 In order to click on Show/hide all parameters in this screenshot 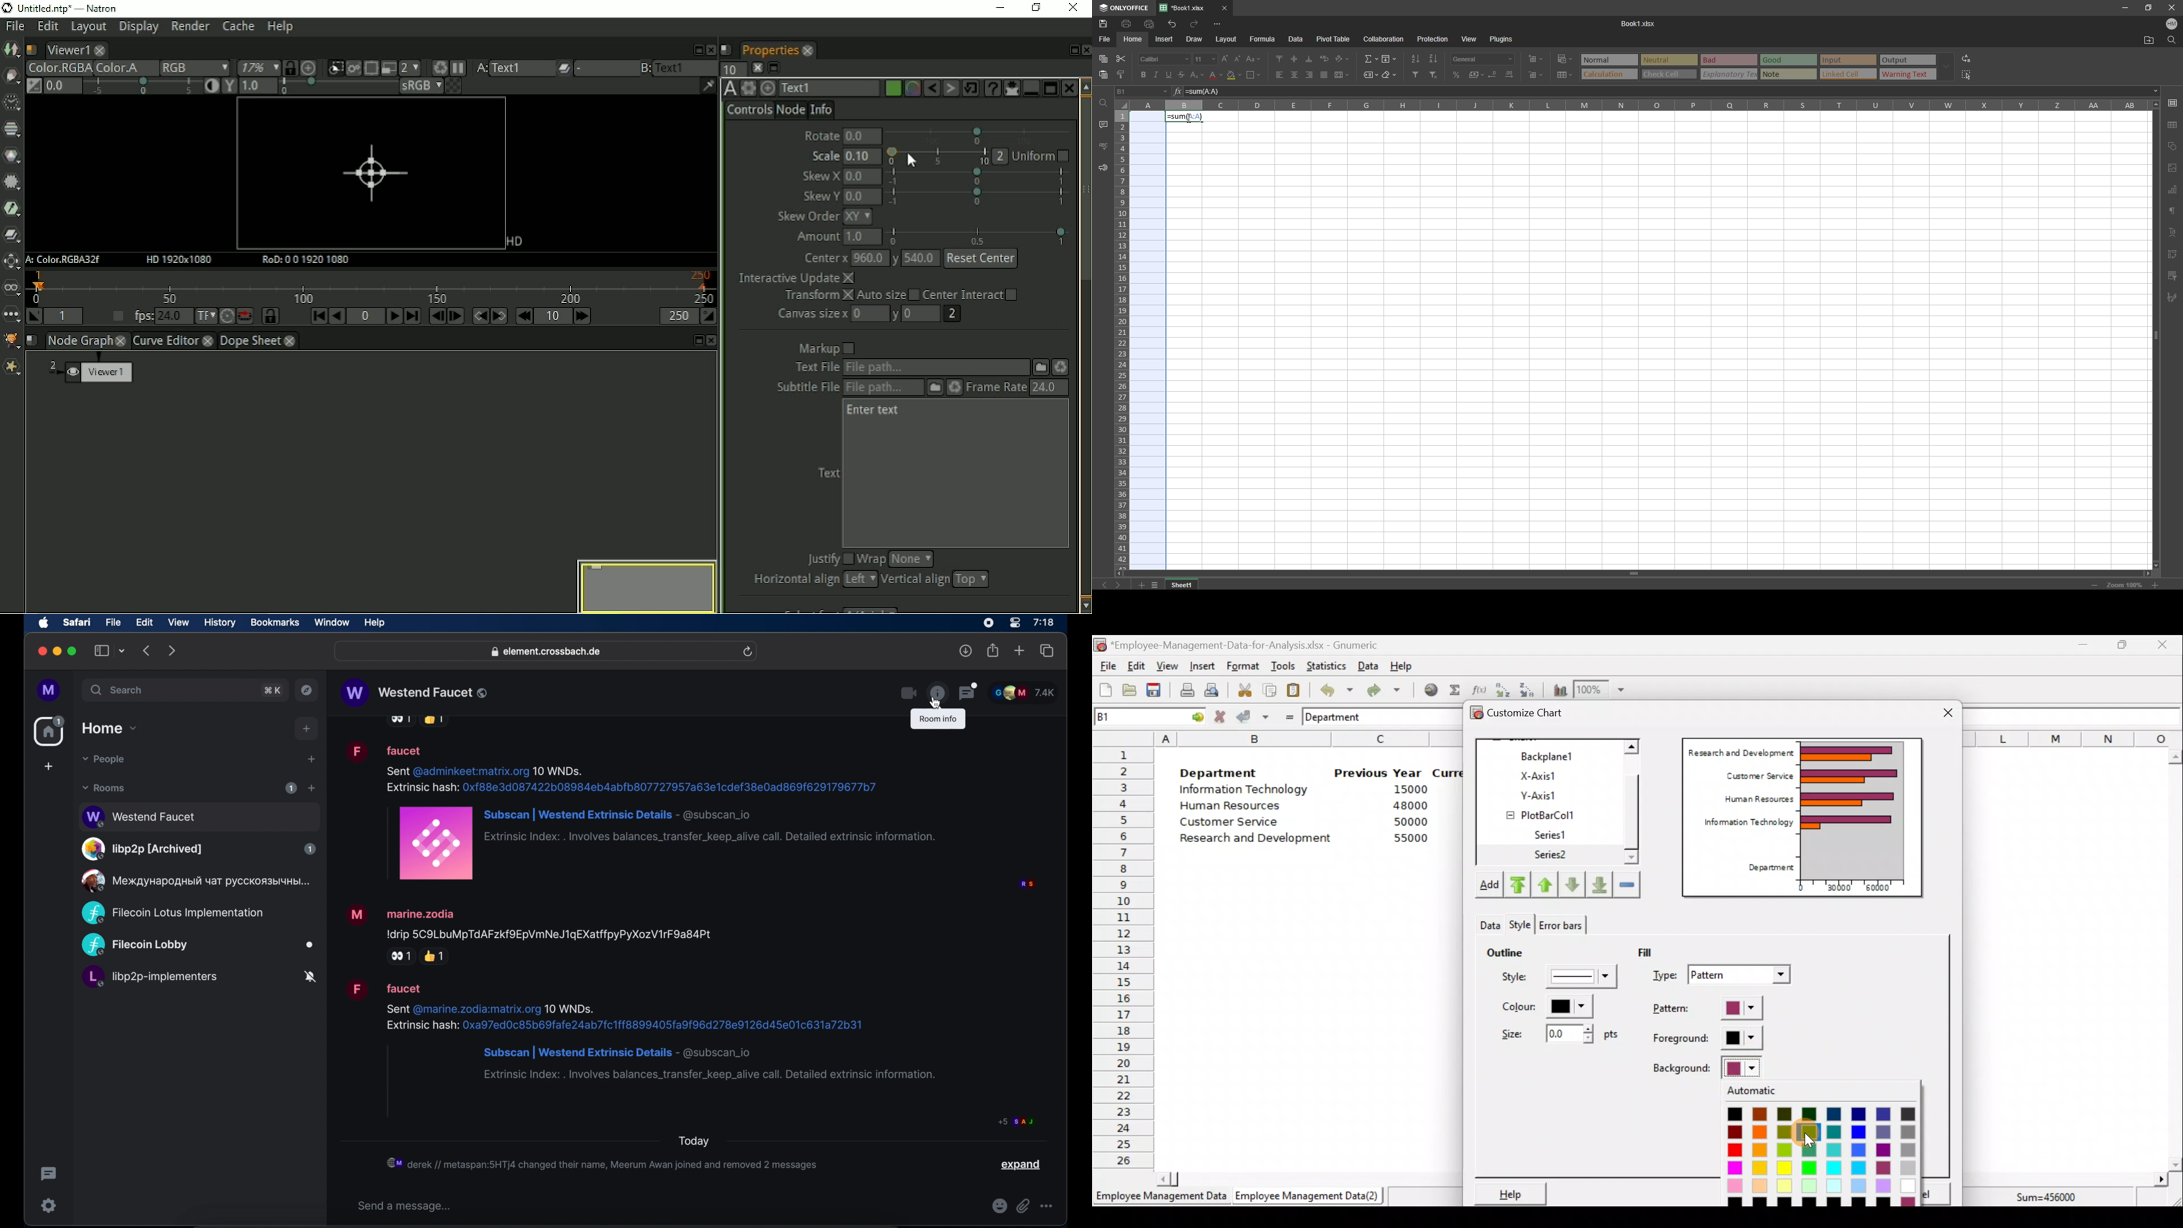, I will do `click(1011, 89)`.